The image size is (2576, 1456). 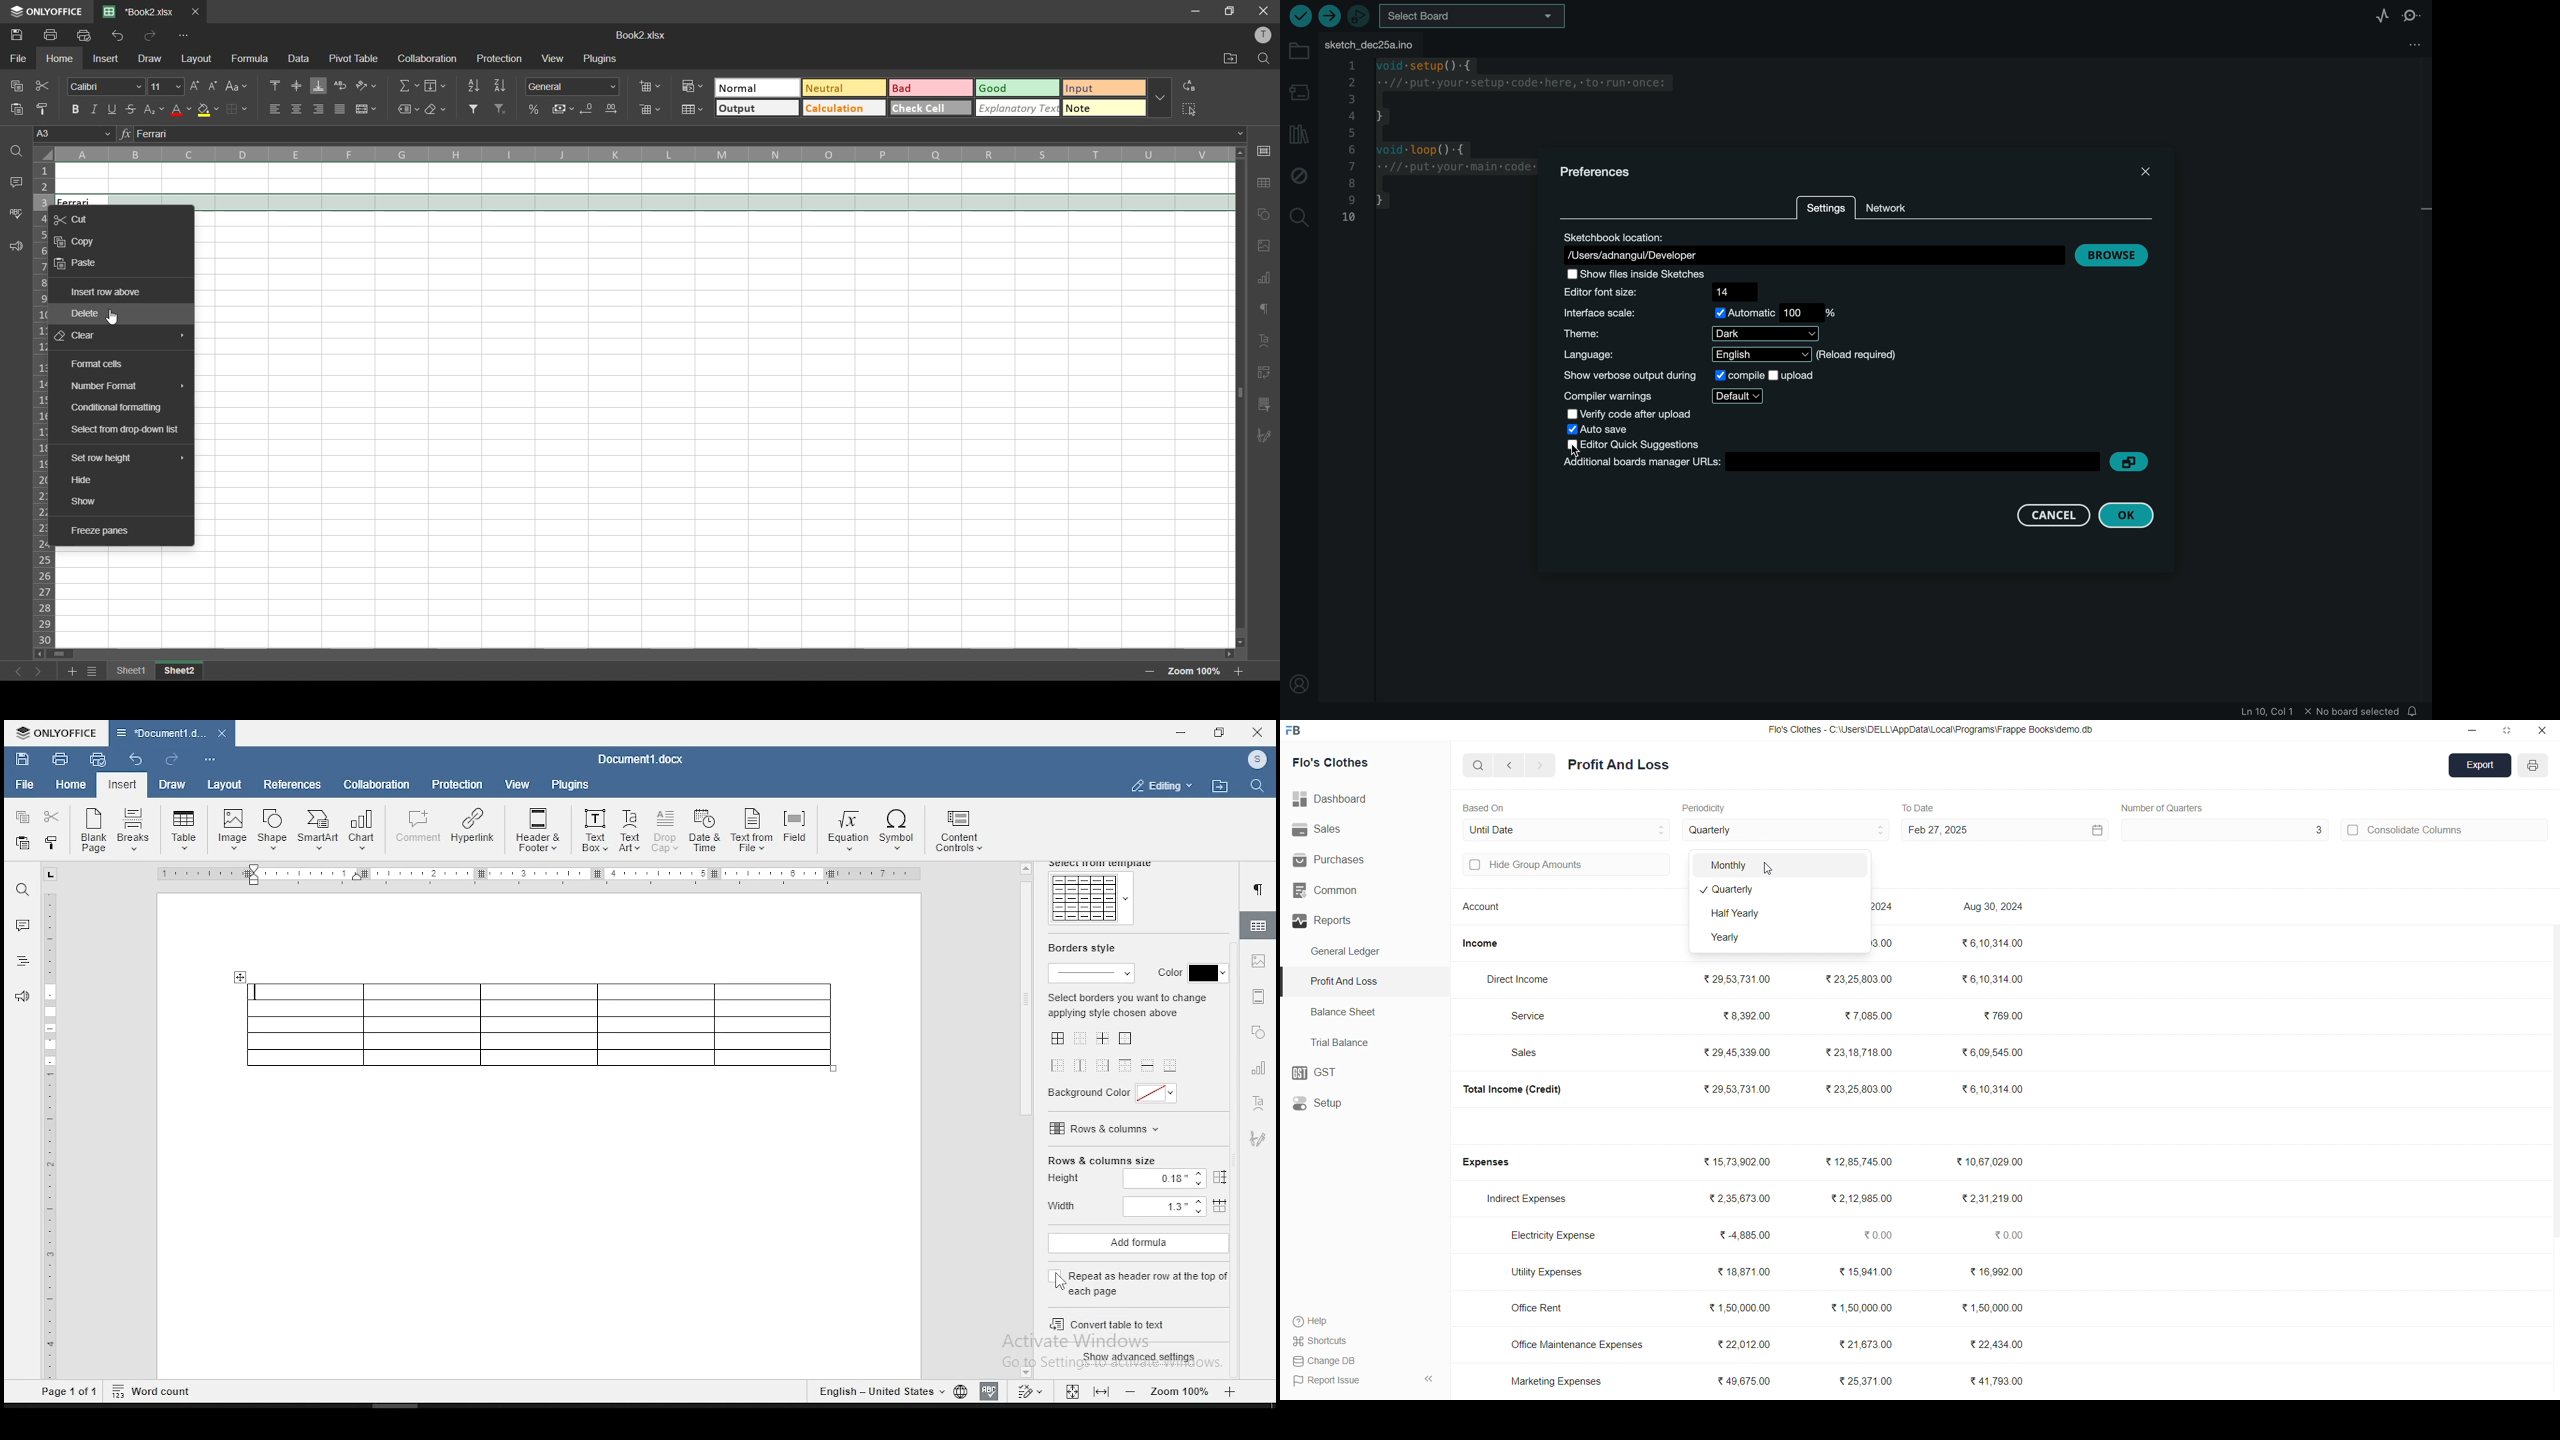 What do you see at coordinates (1555, 1271) in the screenshot?
I see `Utility Expenses.` at bounding box center [1555, 1271].